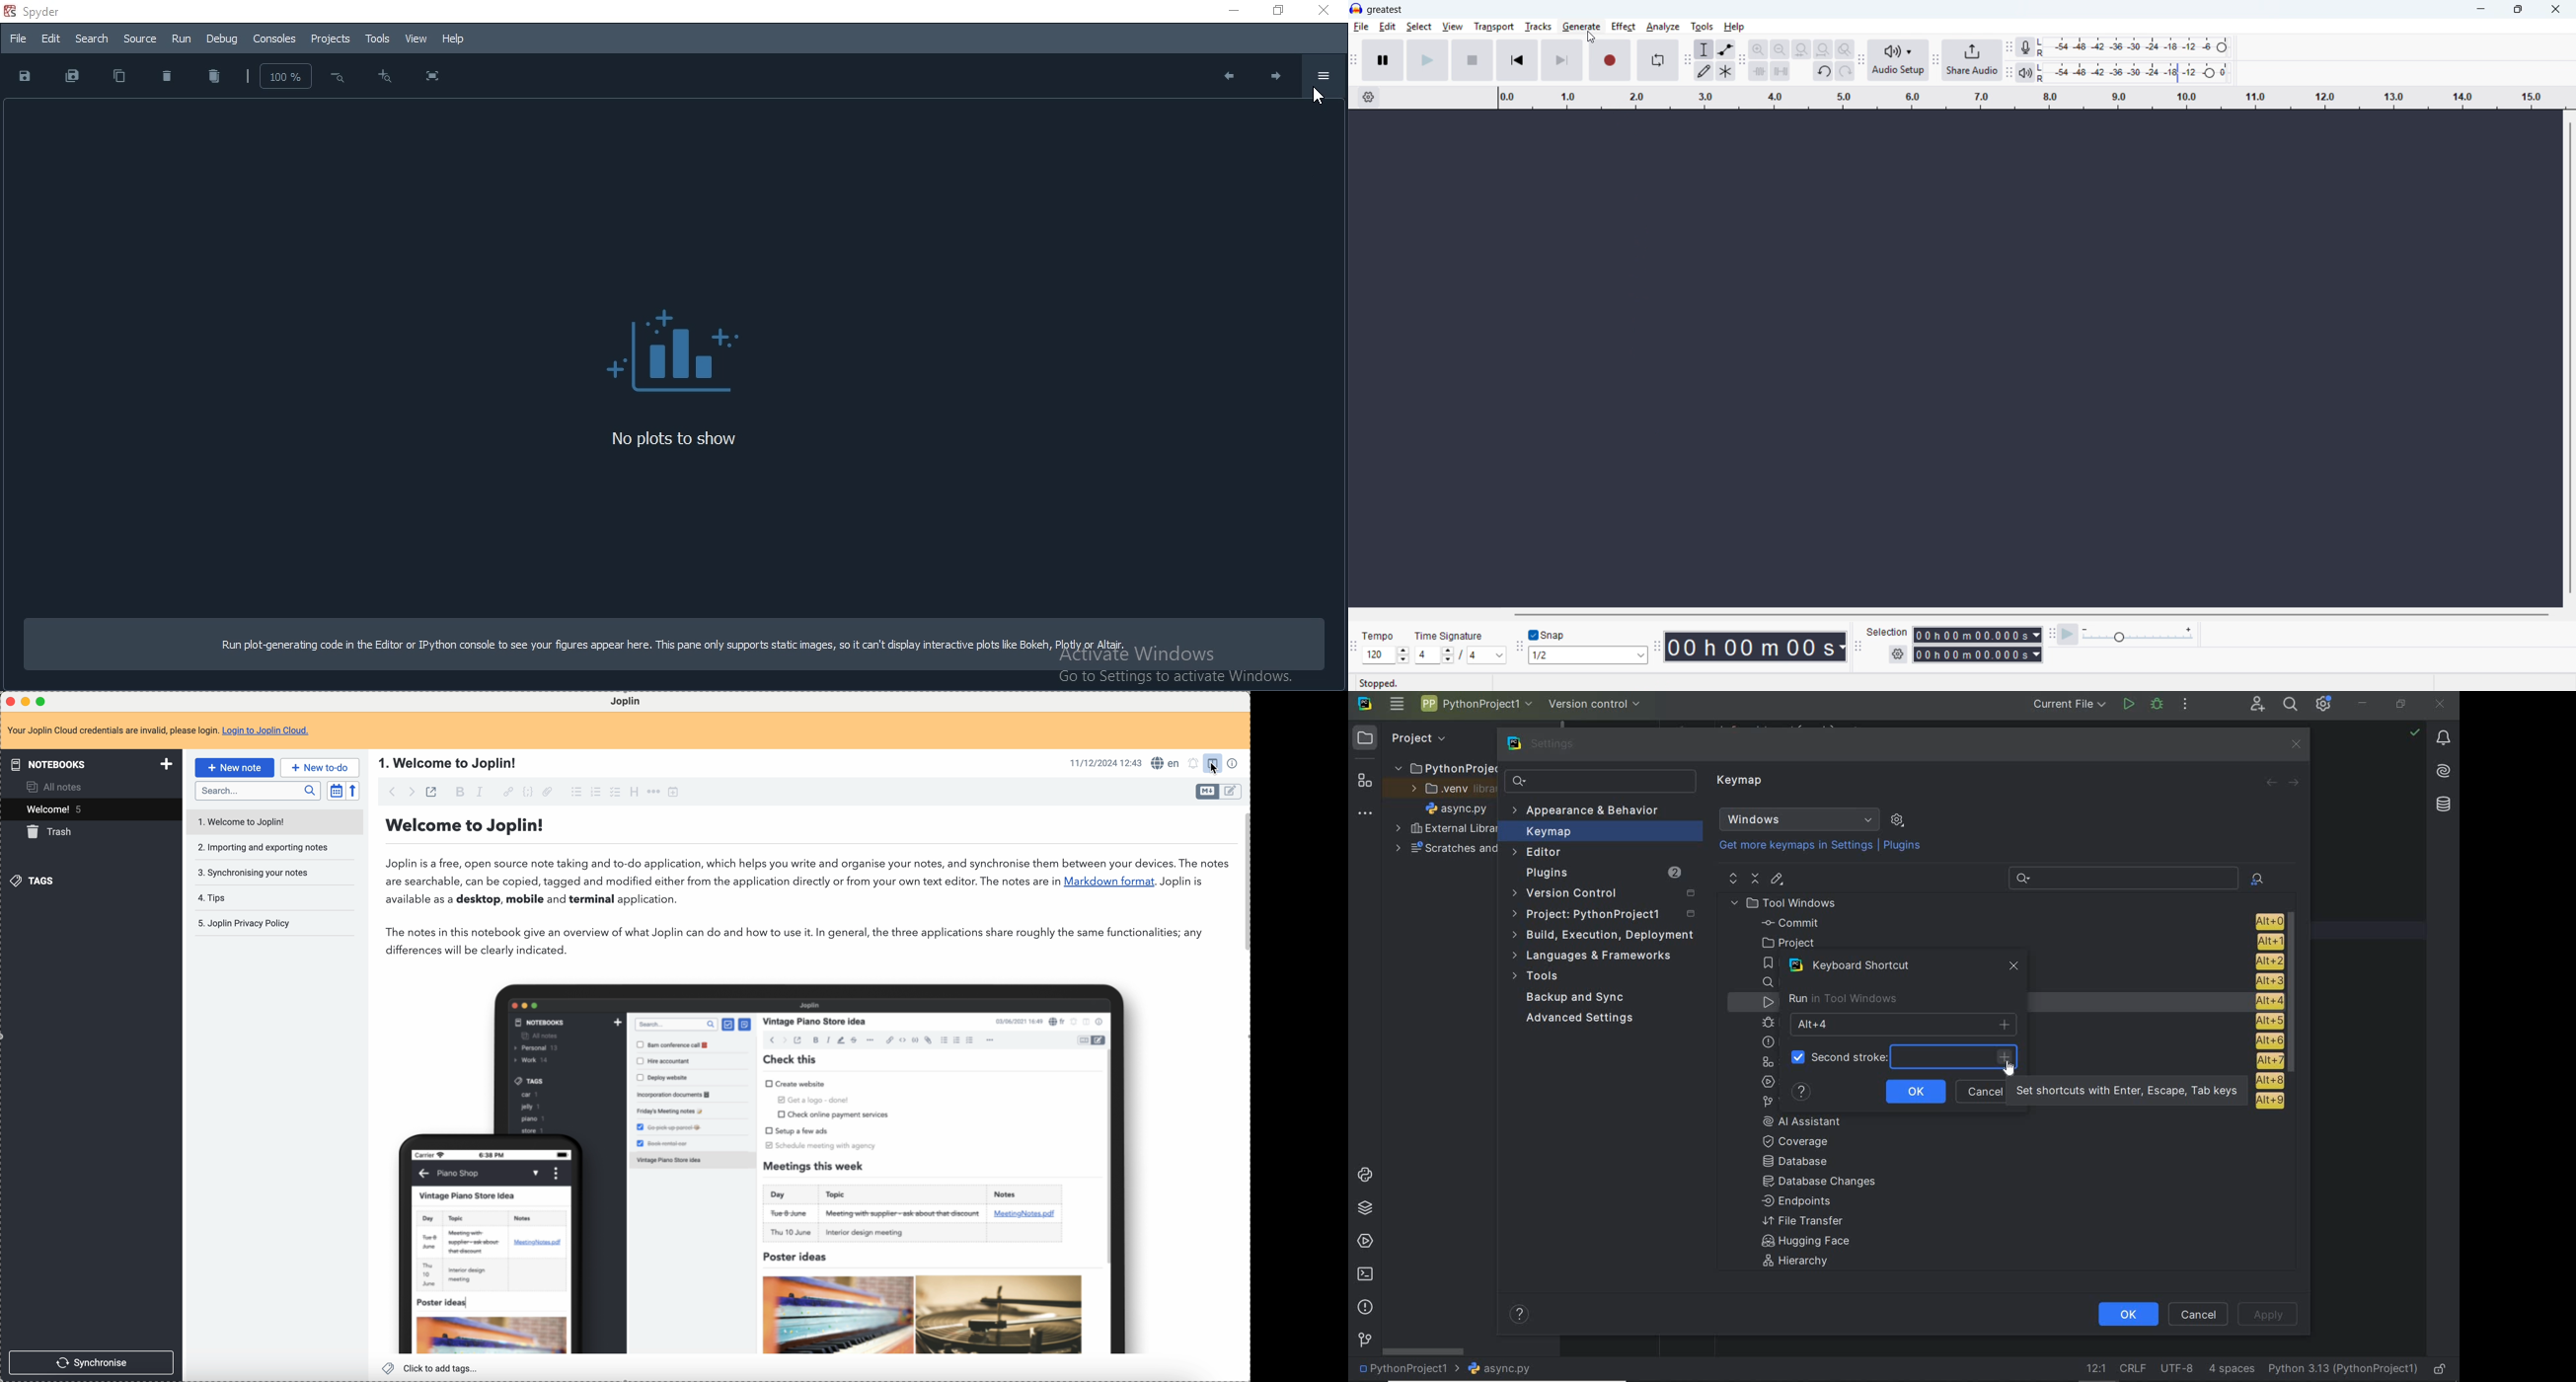 The height and width of the screenshot is (1400, 2576). Describe the element at coordinates (1600, 831) in the screenshot. I see `Keymap` at that location.